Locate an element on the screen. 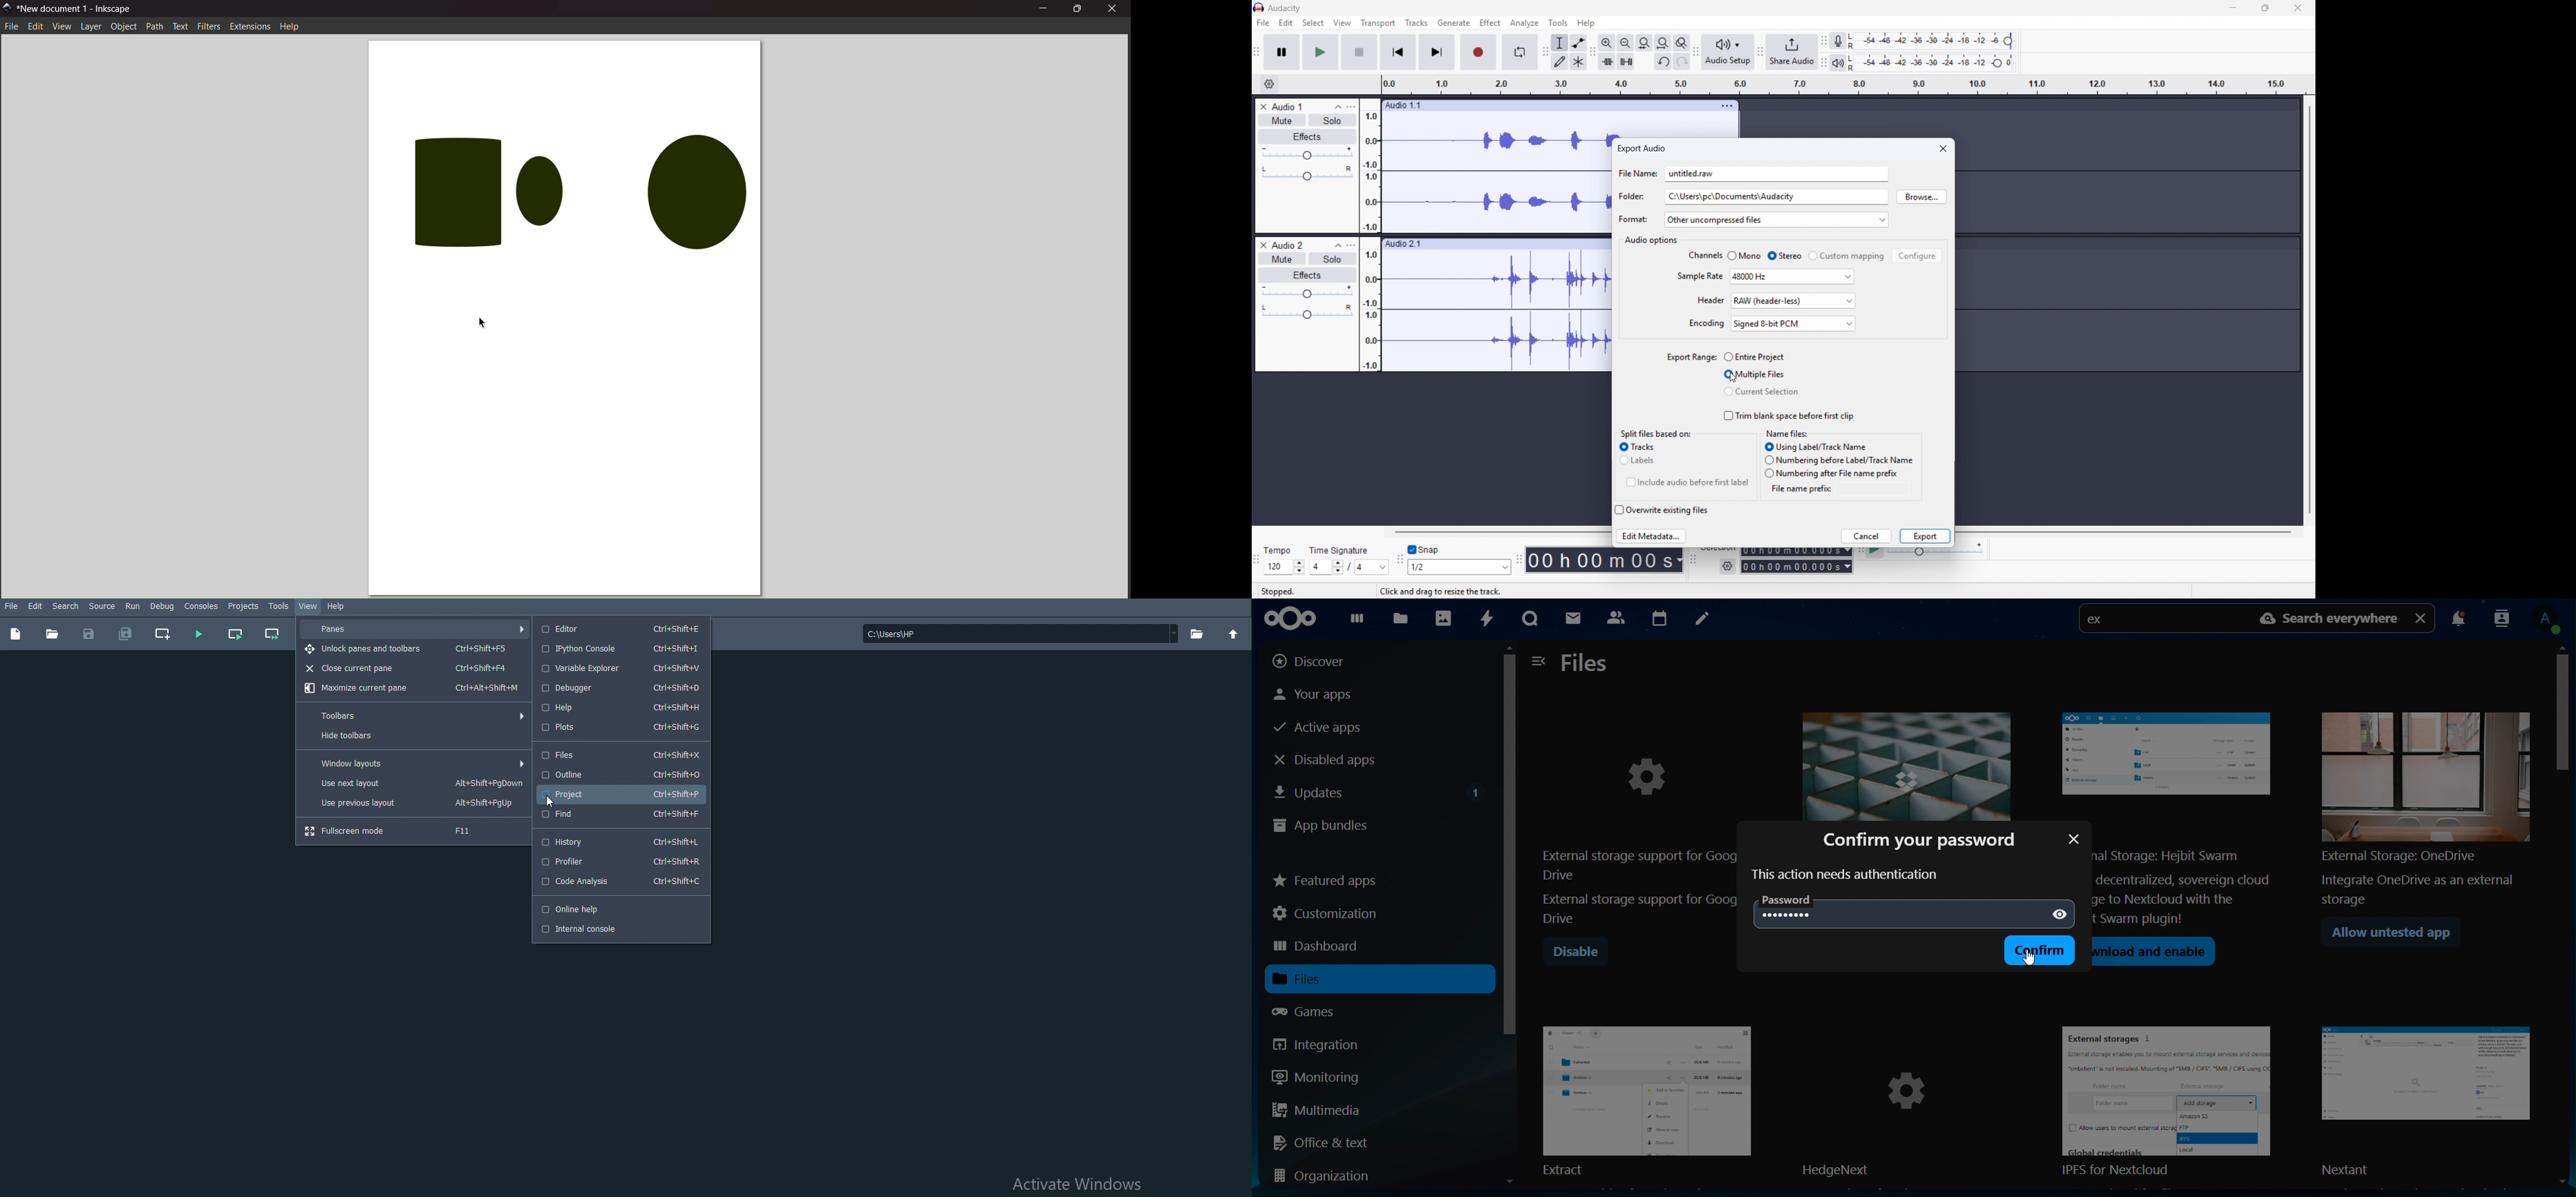 The image size is (2576, 1204). View  is located at coordinates (1342, 23).